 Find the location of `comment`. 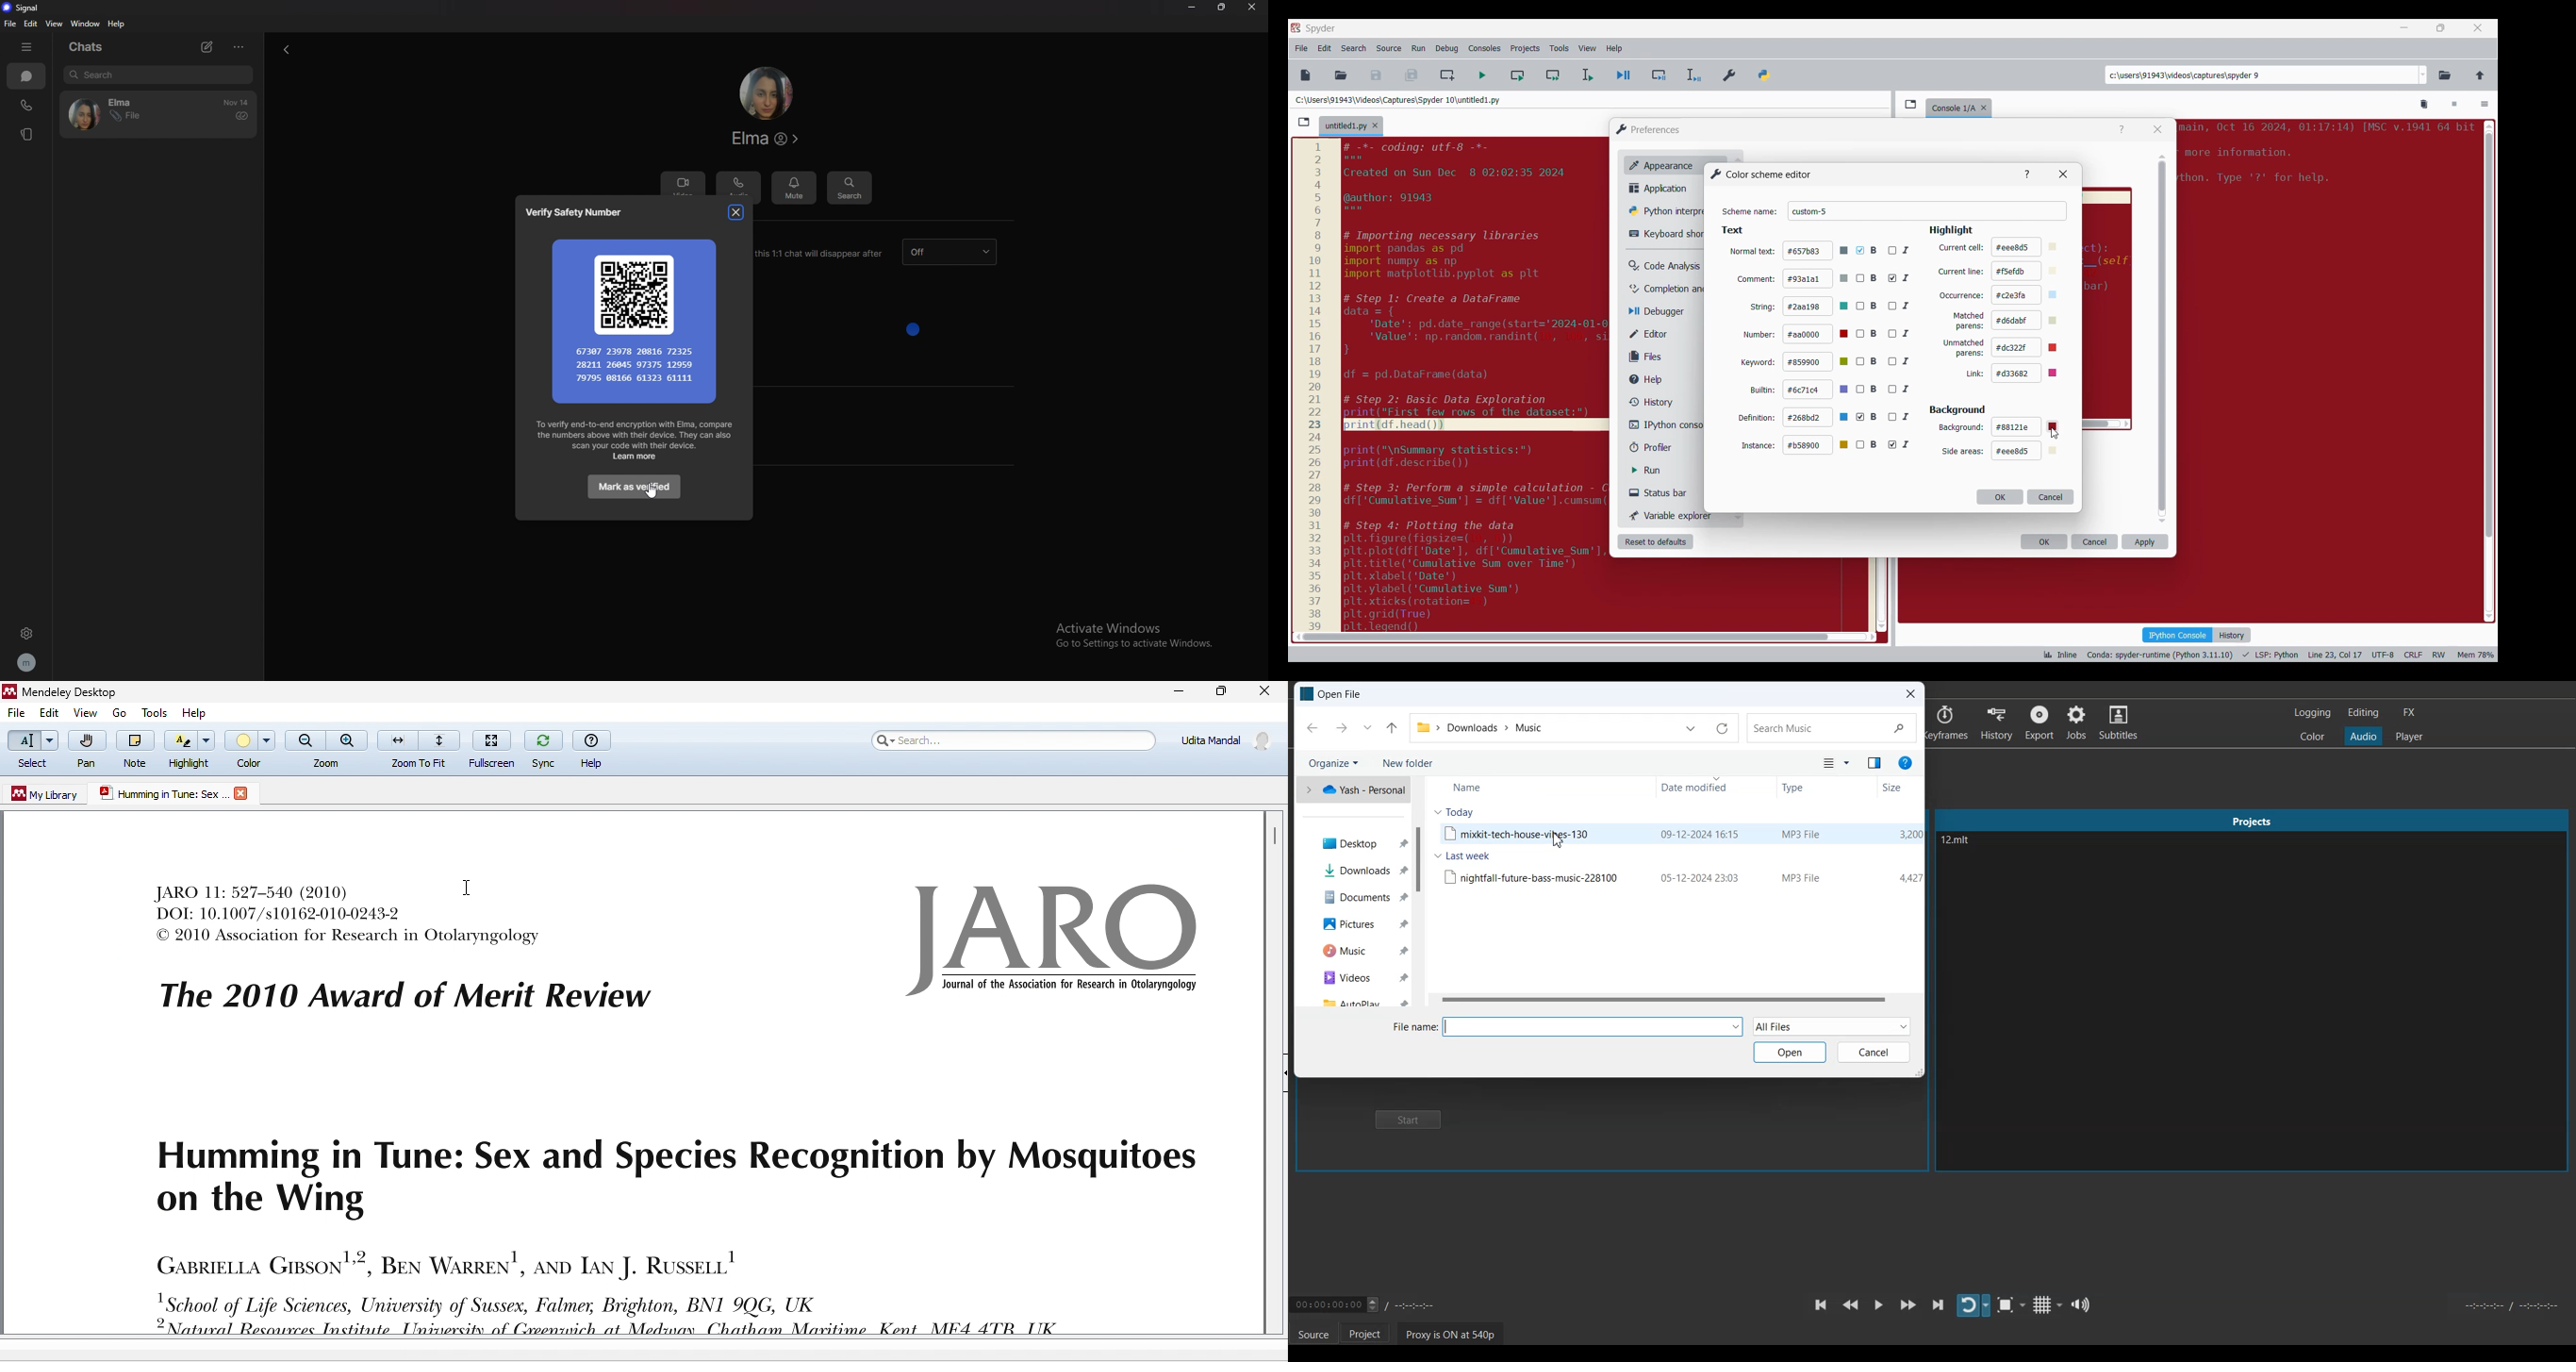

comment is located at coordinates (1756, 279).